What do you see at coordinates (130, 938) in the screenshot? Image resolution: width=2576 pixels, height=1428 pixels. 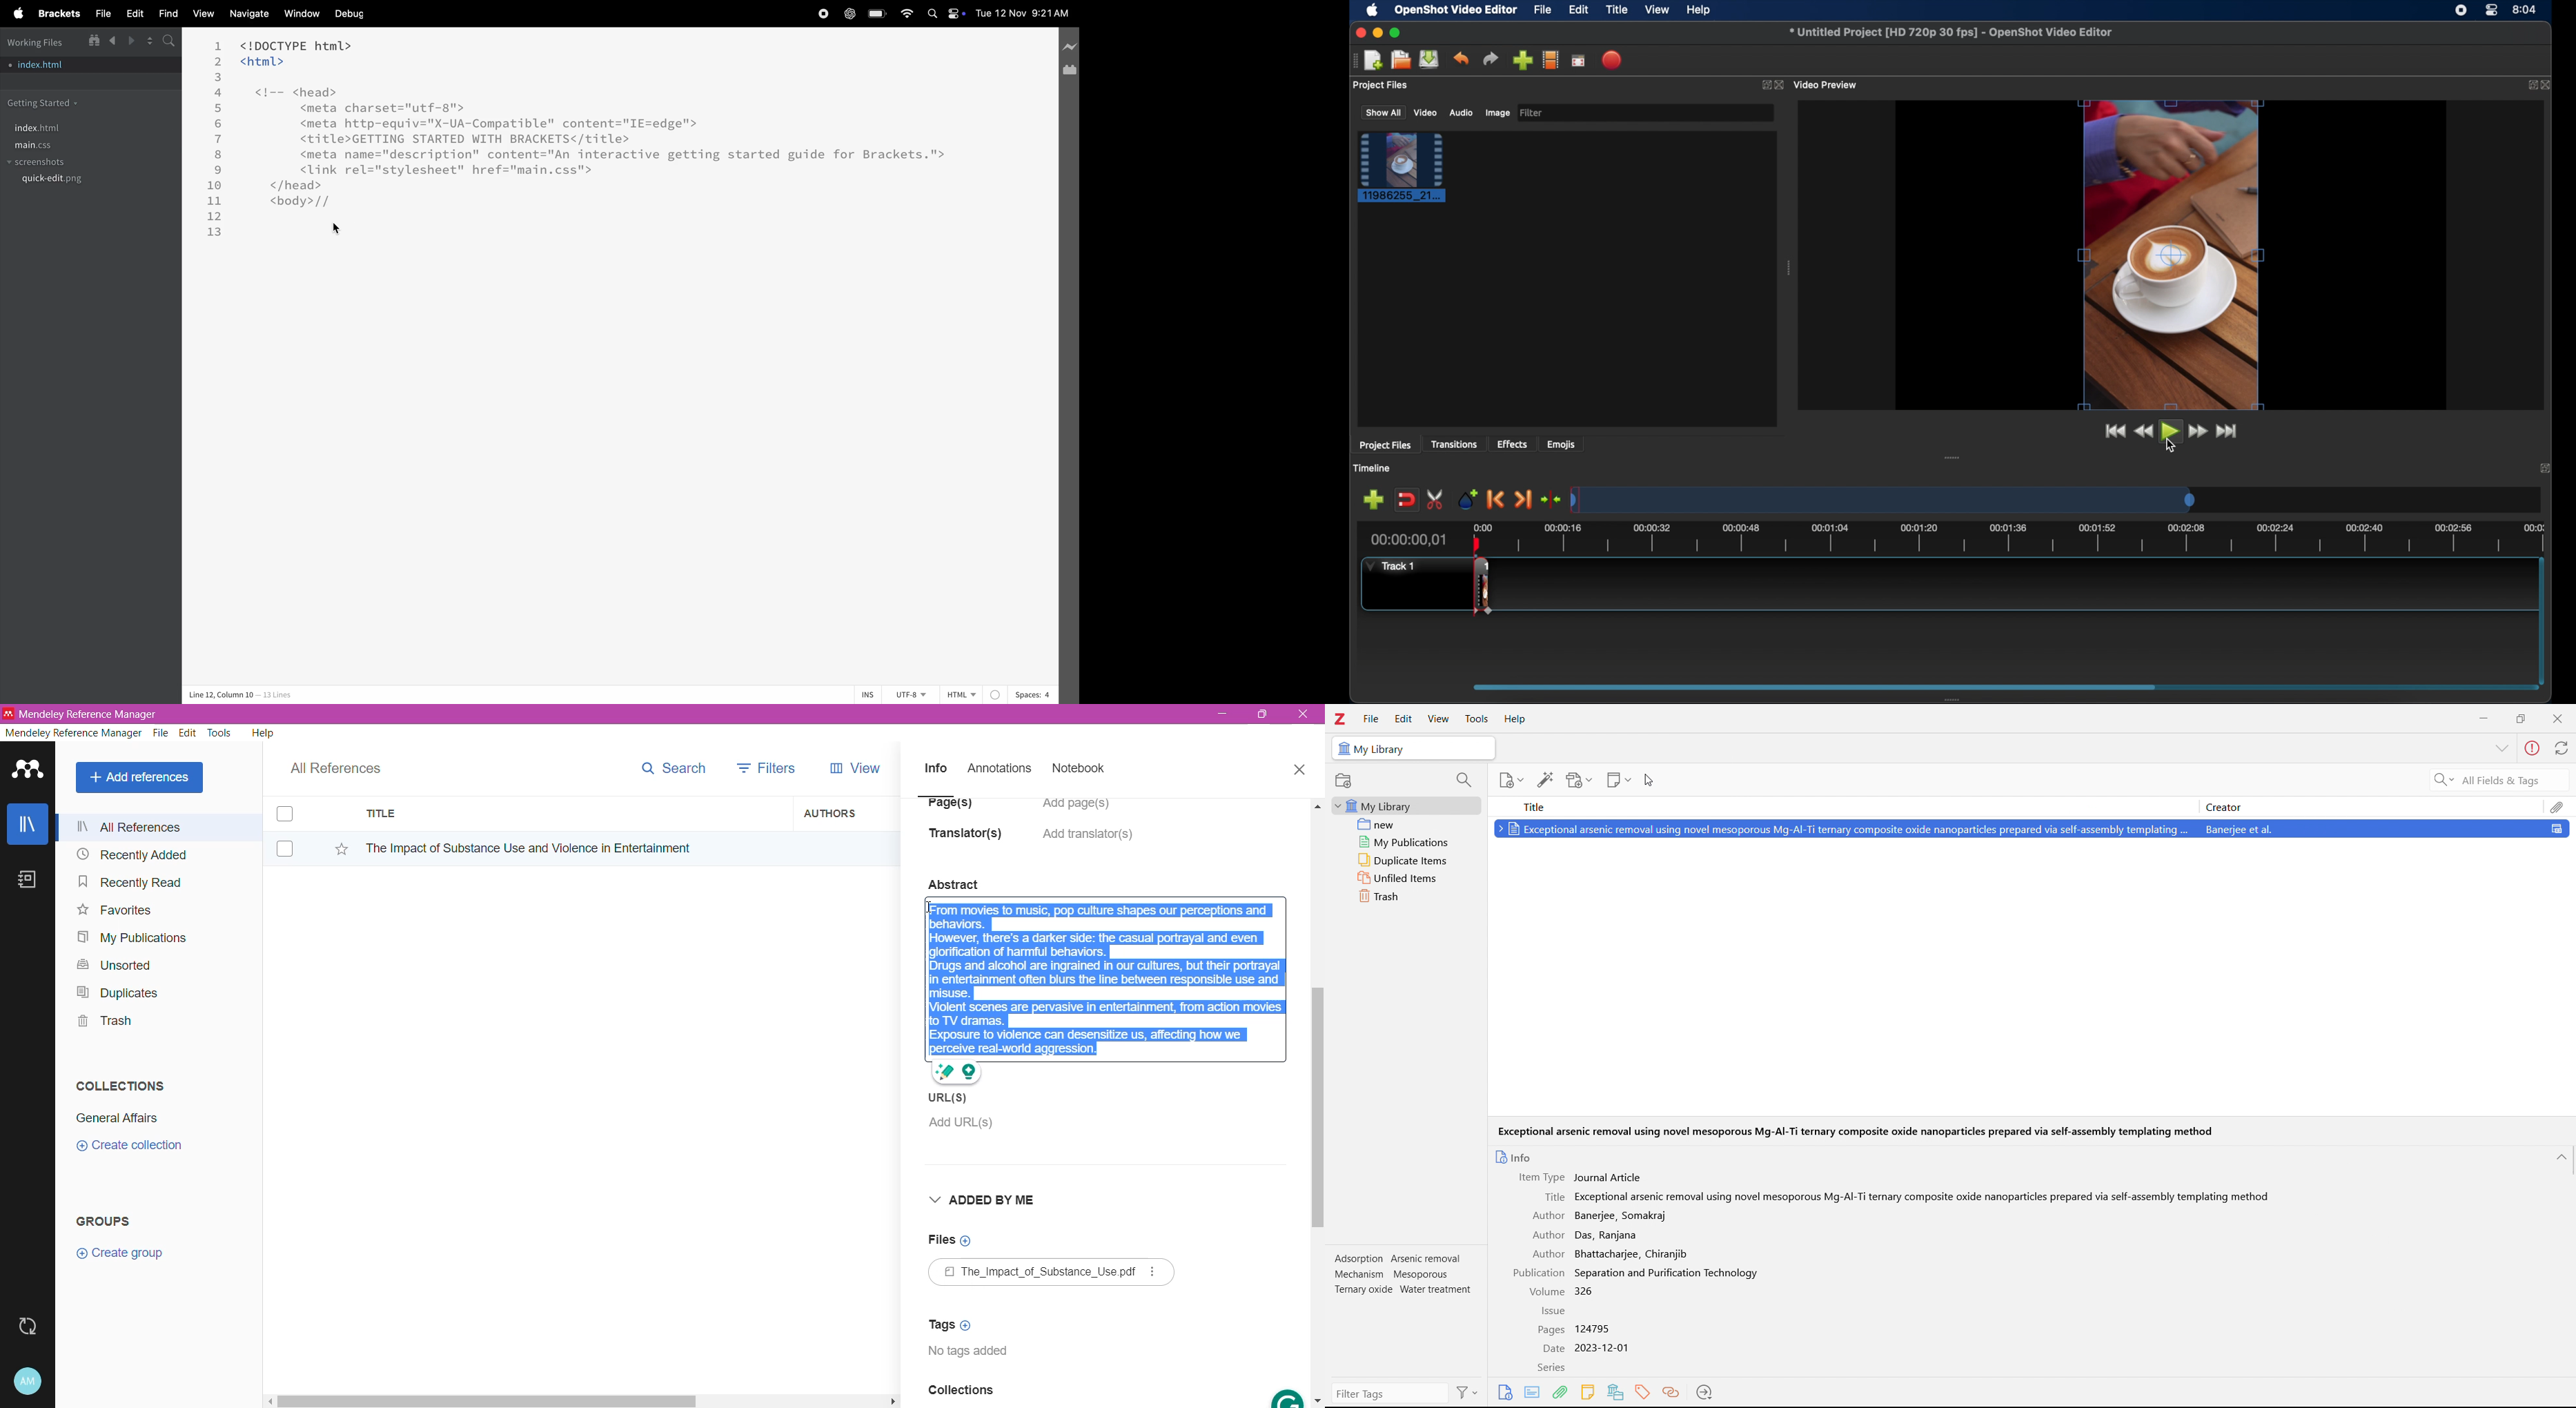 I see `My Publications` at bounding box center [130, 938].